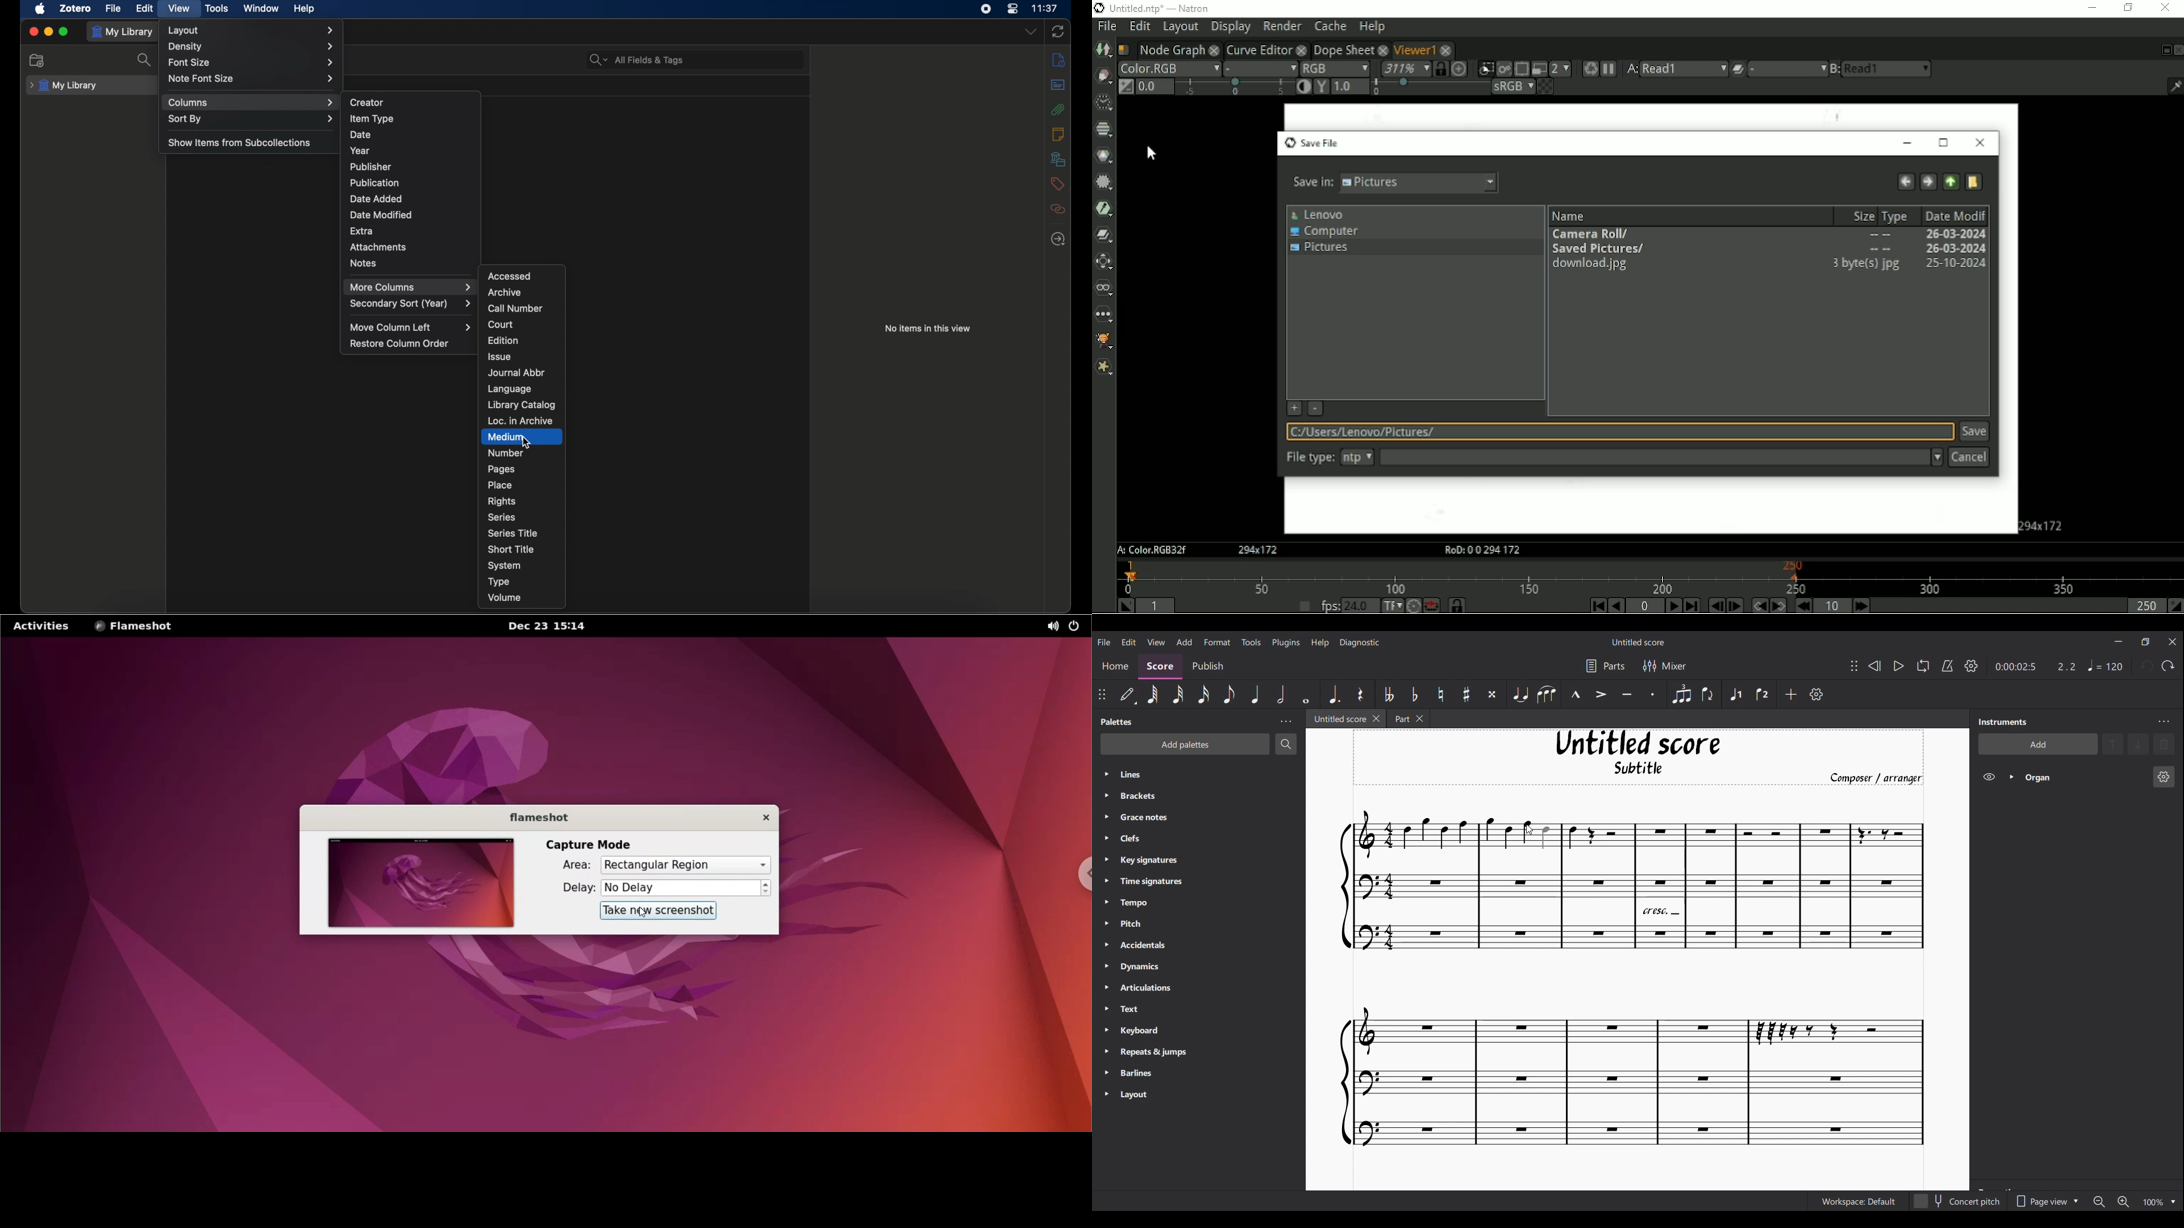 The width and height of the screenshot is (2184, 1232). What do you see at coordinates (501, 485) in the screenshot?
I see `place` at bounding box center [501, 485].